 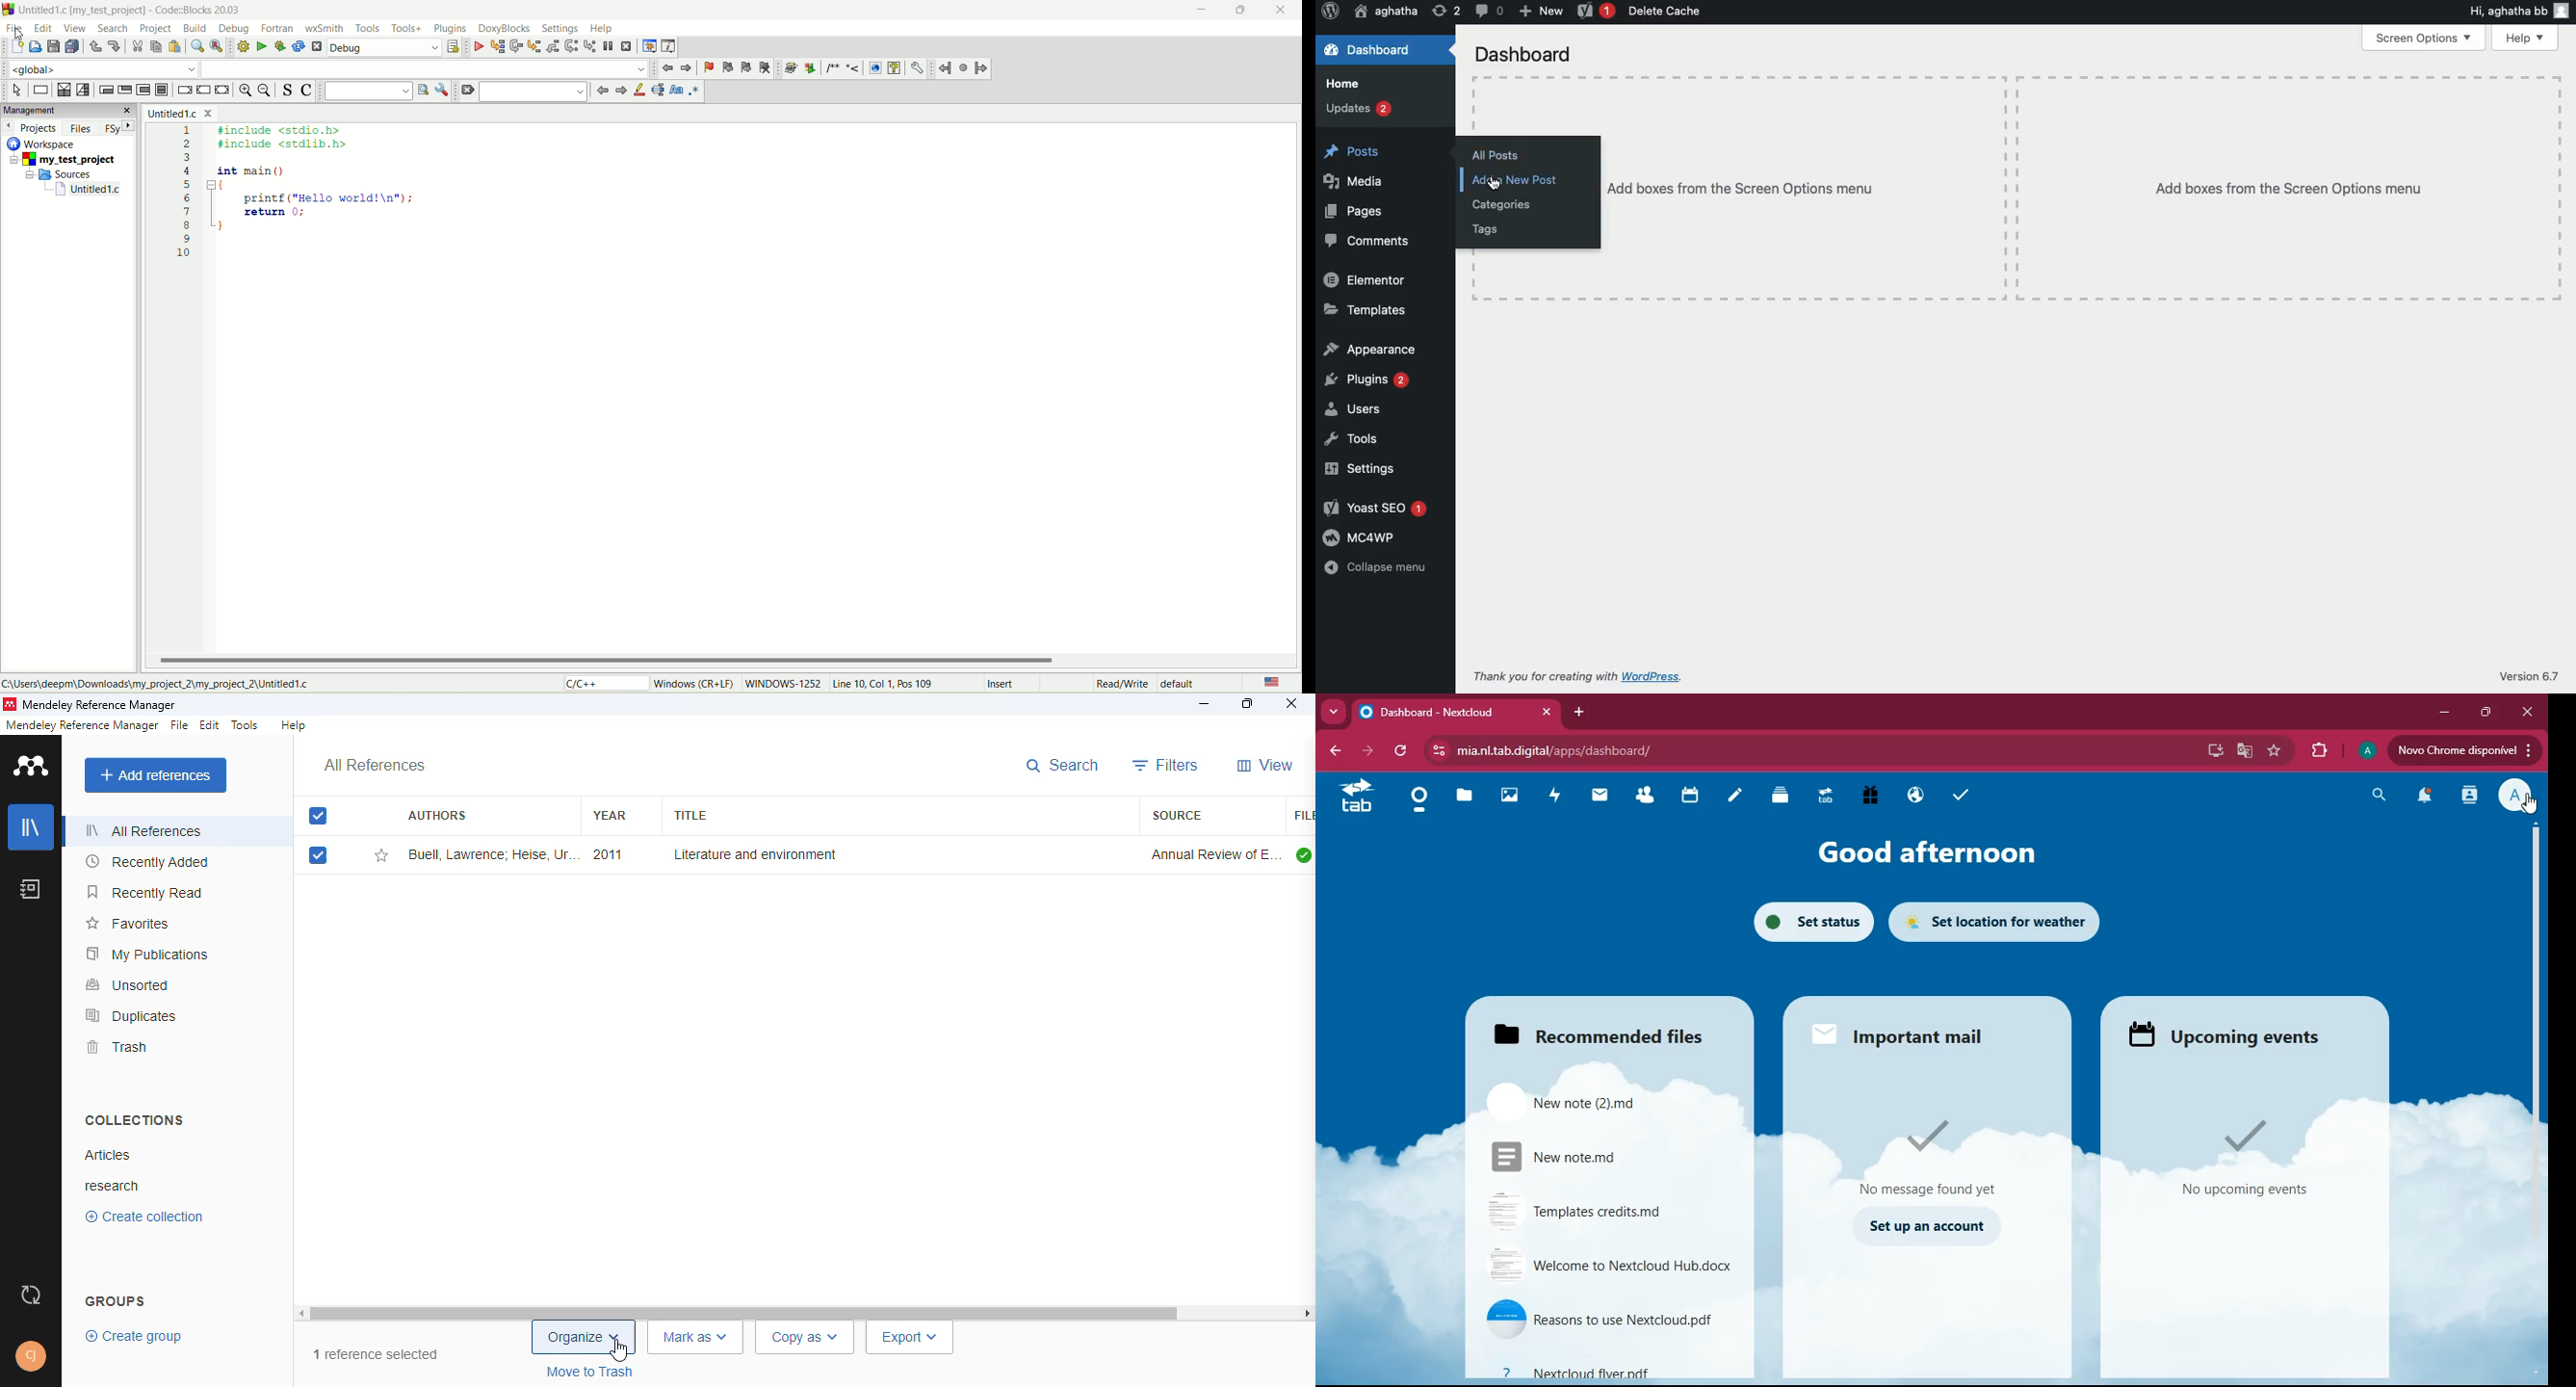 What do you see at coordinates (136, 1120) in the screenshot?
I see `collections` at bounding box center [136, 1120].